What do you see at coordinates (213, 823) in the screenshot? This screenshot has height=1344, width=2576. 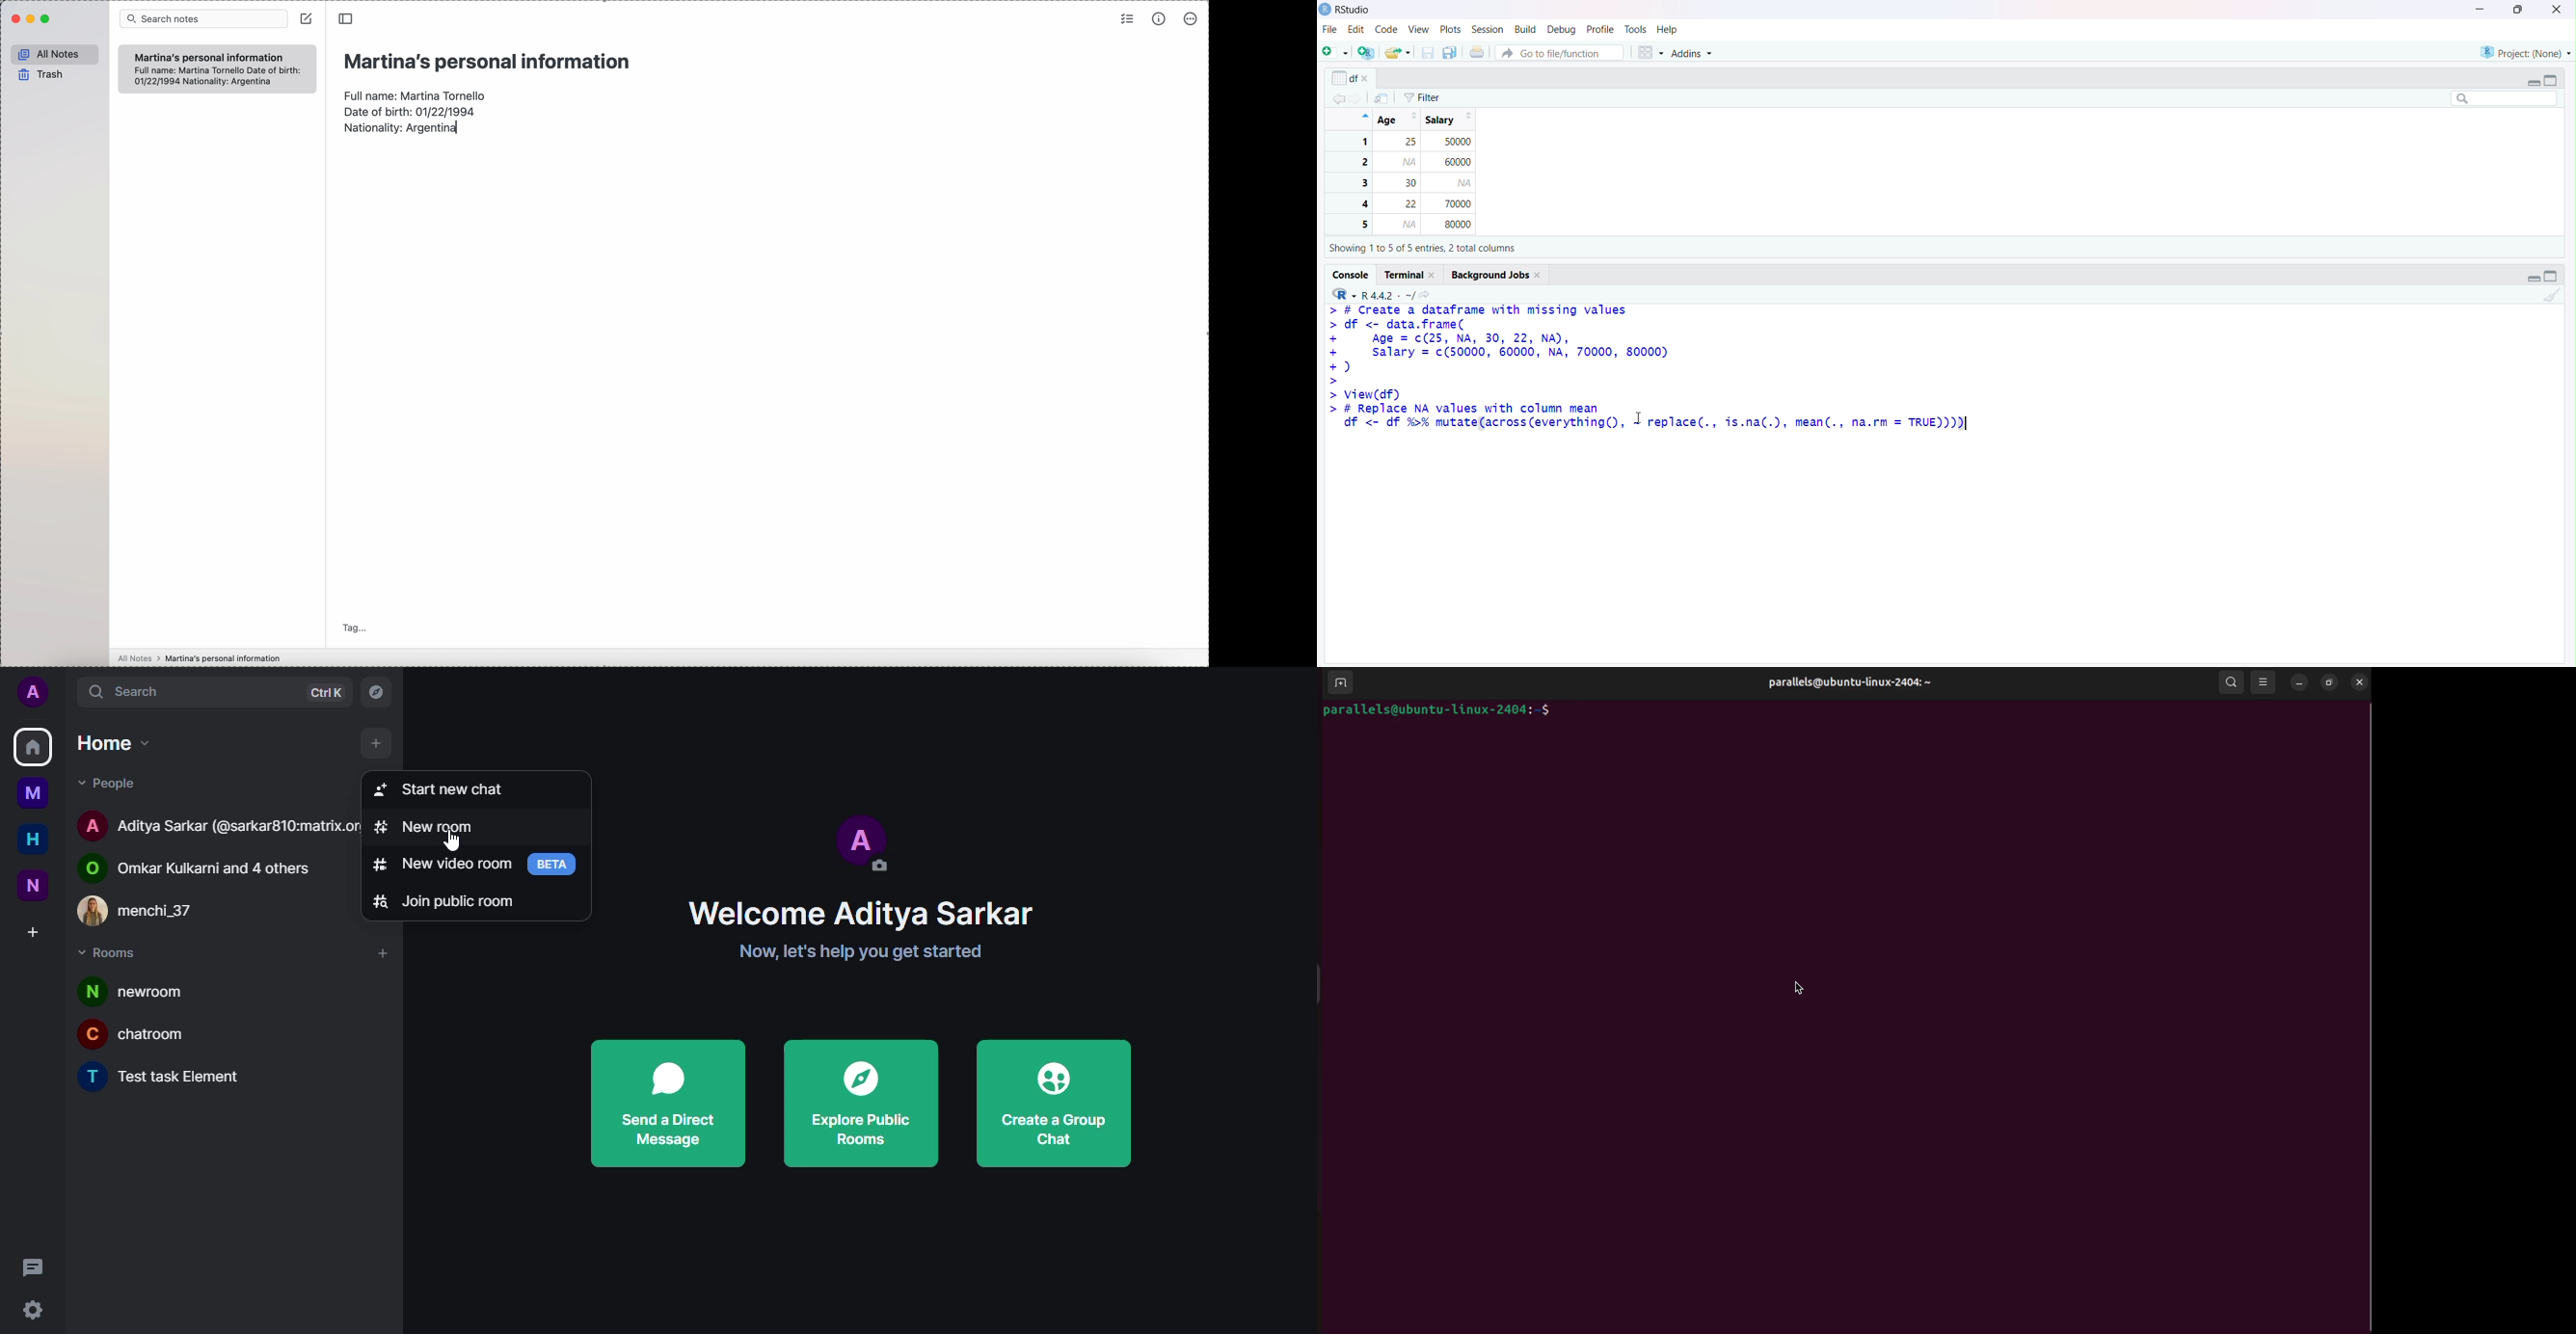 I see `Aditya Sarkar room` at bounding box center [213, 823].